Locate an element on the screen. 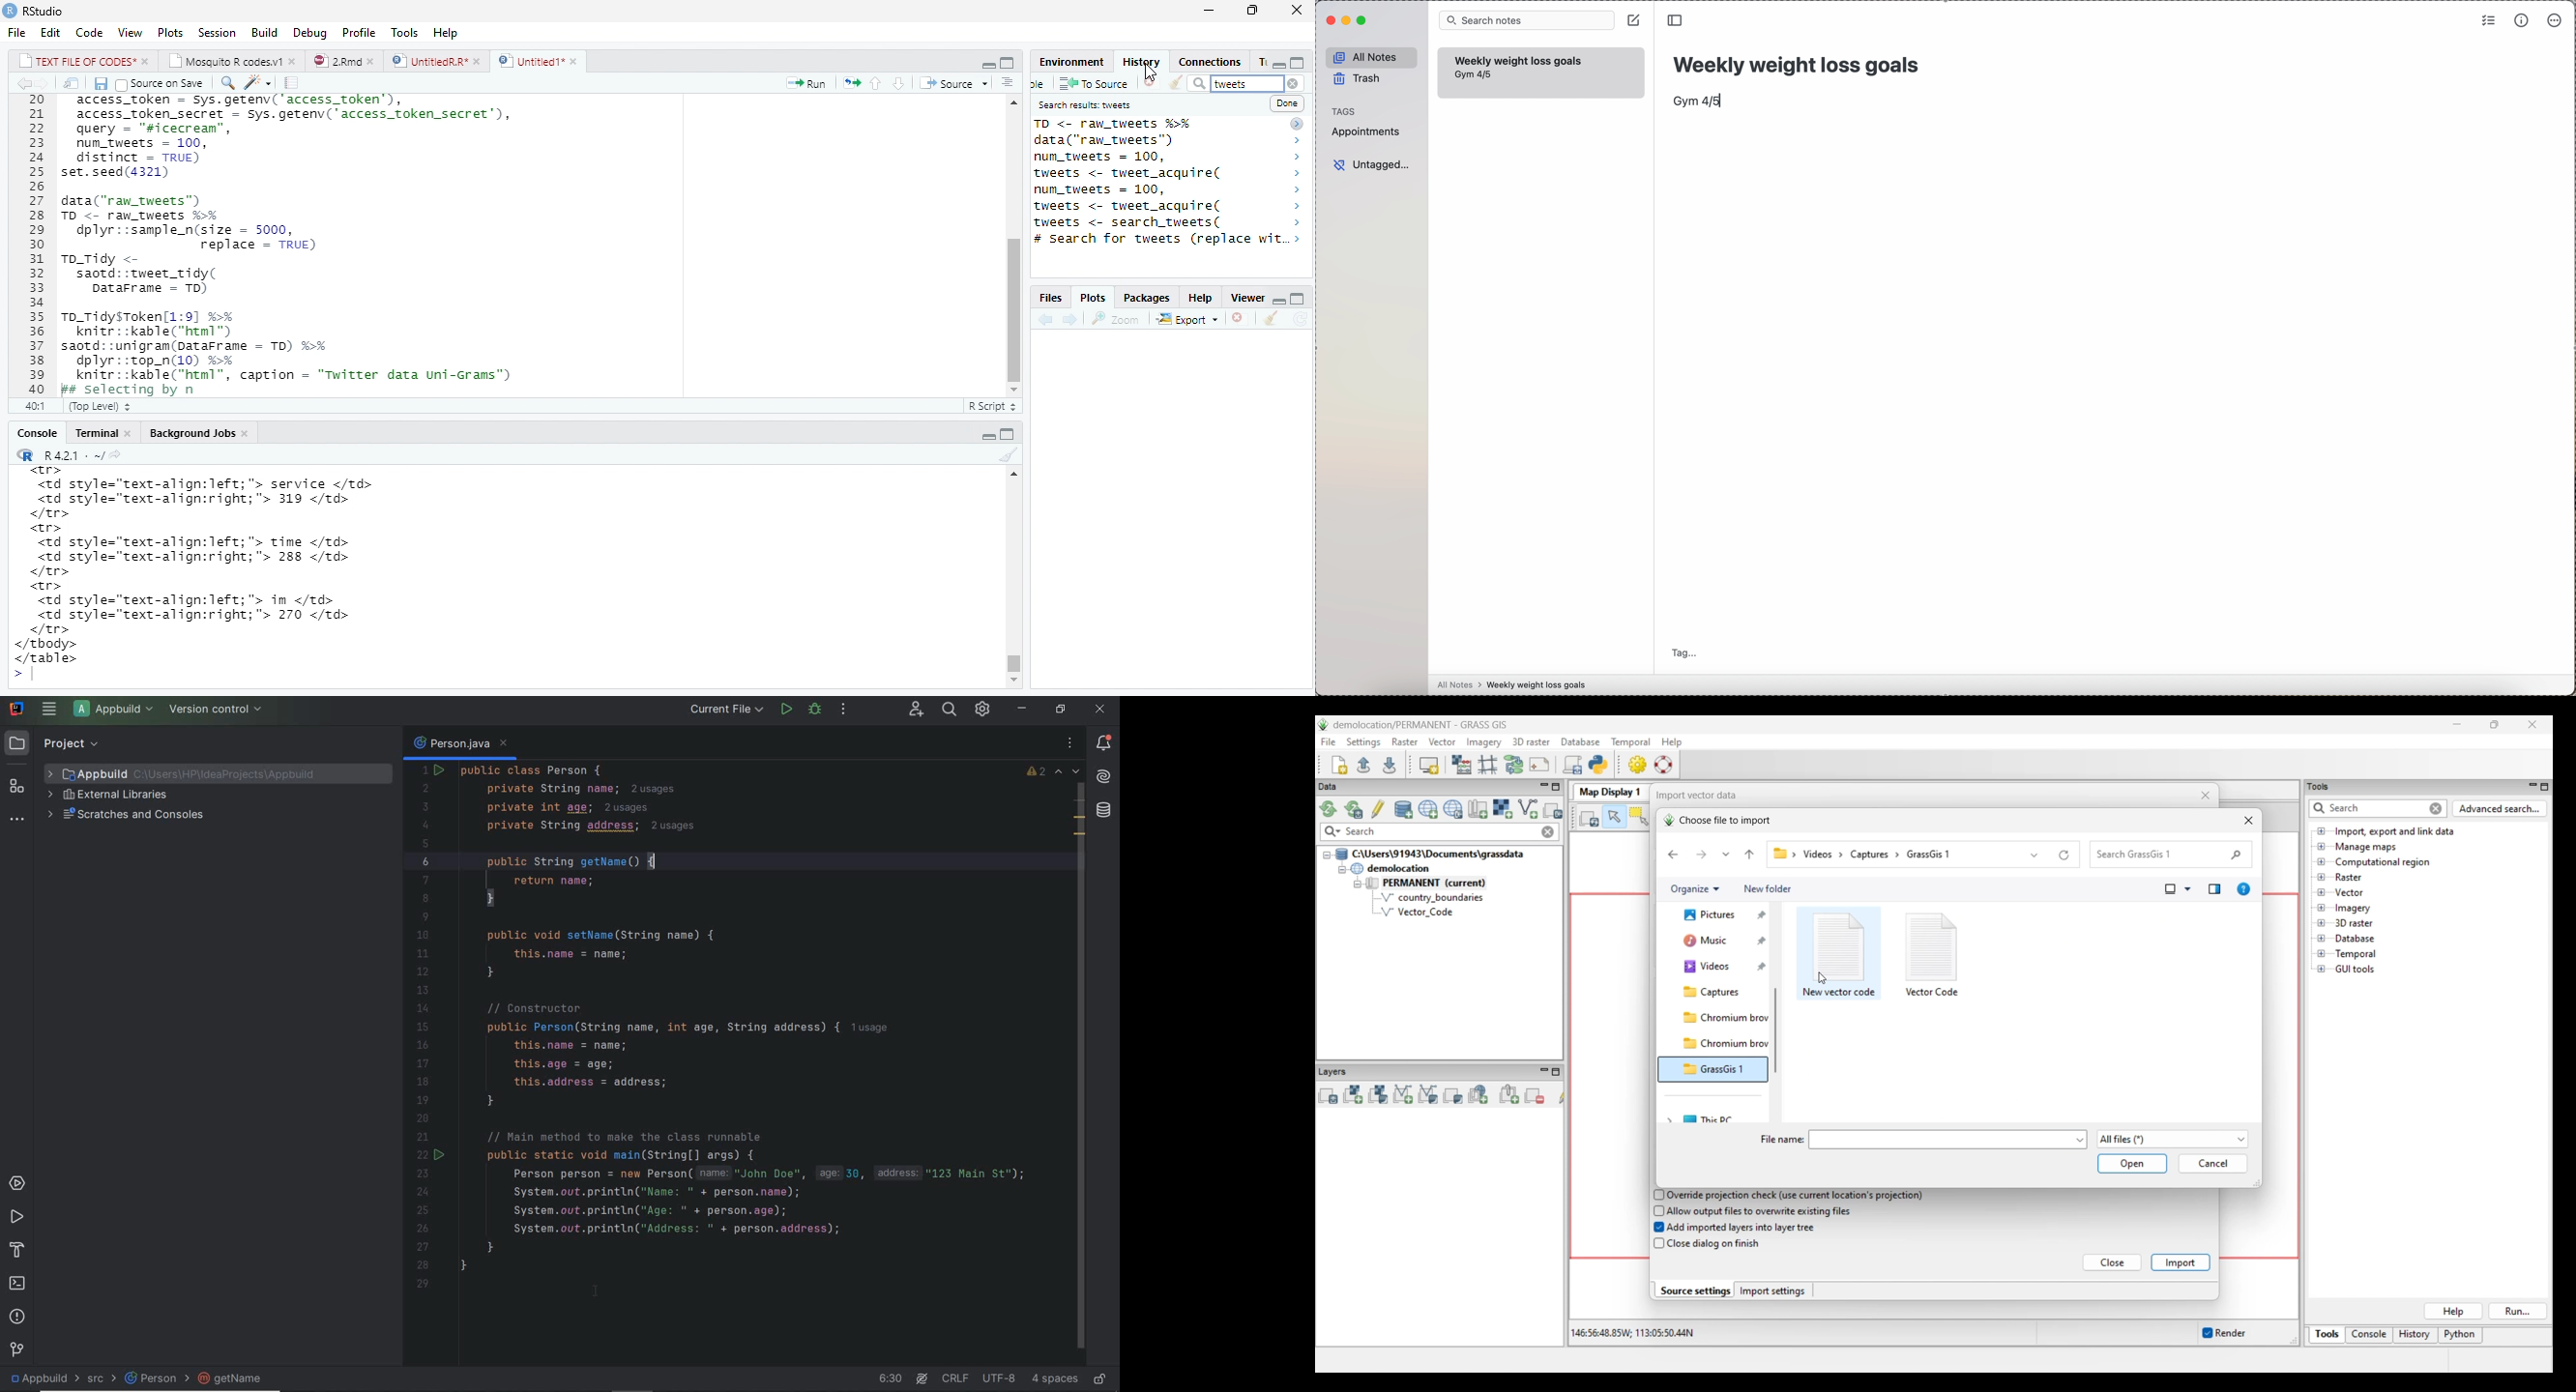 The width and height of the screenshot is (2576, 1400). minimize/maximize is located at coordinates (1294, 59).